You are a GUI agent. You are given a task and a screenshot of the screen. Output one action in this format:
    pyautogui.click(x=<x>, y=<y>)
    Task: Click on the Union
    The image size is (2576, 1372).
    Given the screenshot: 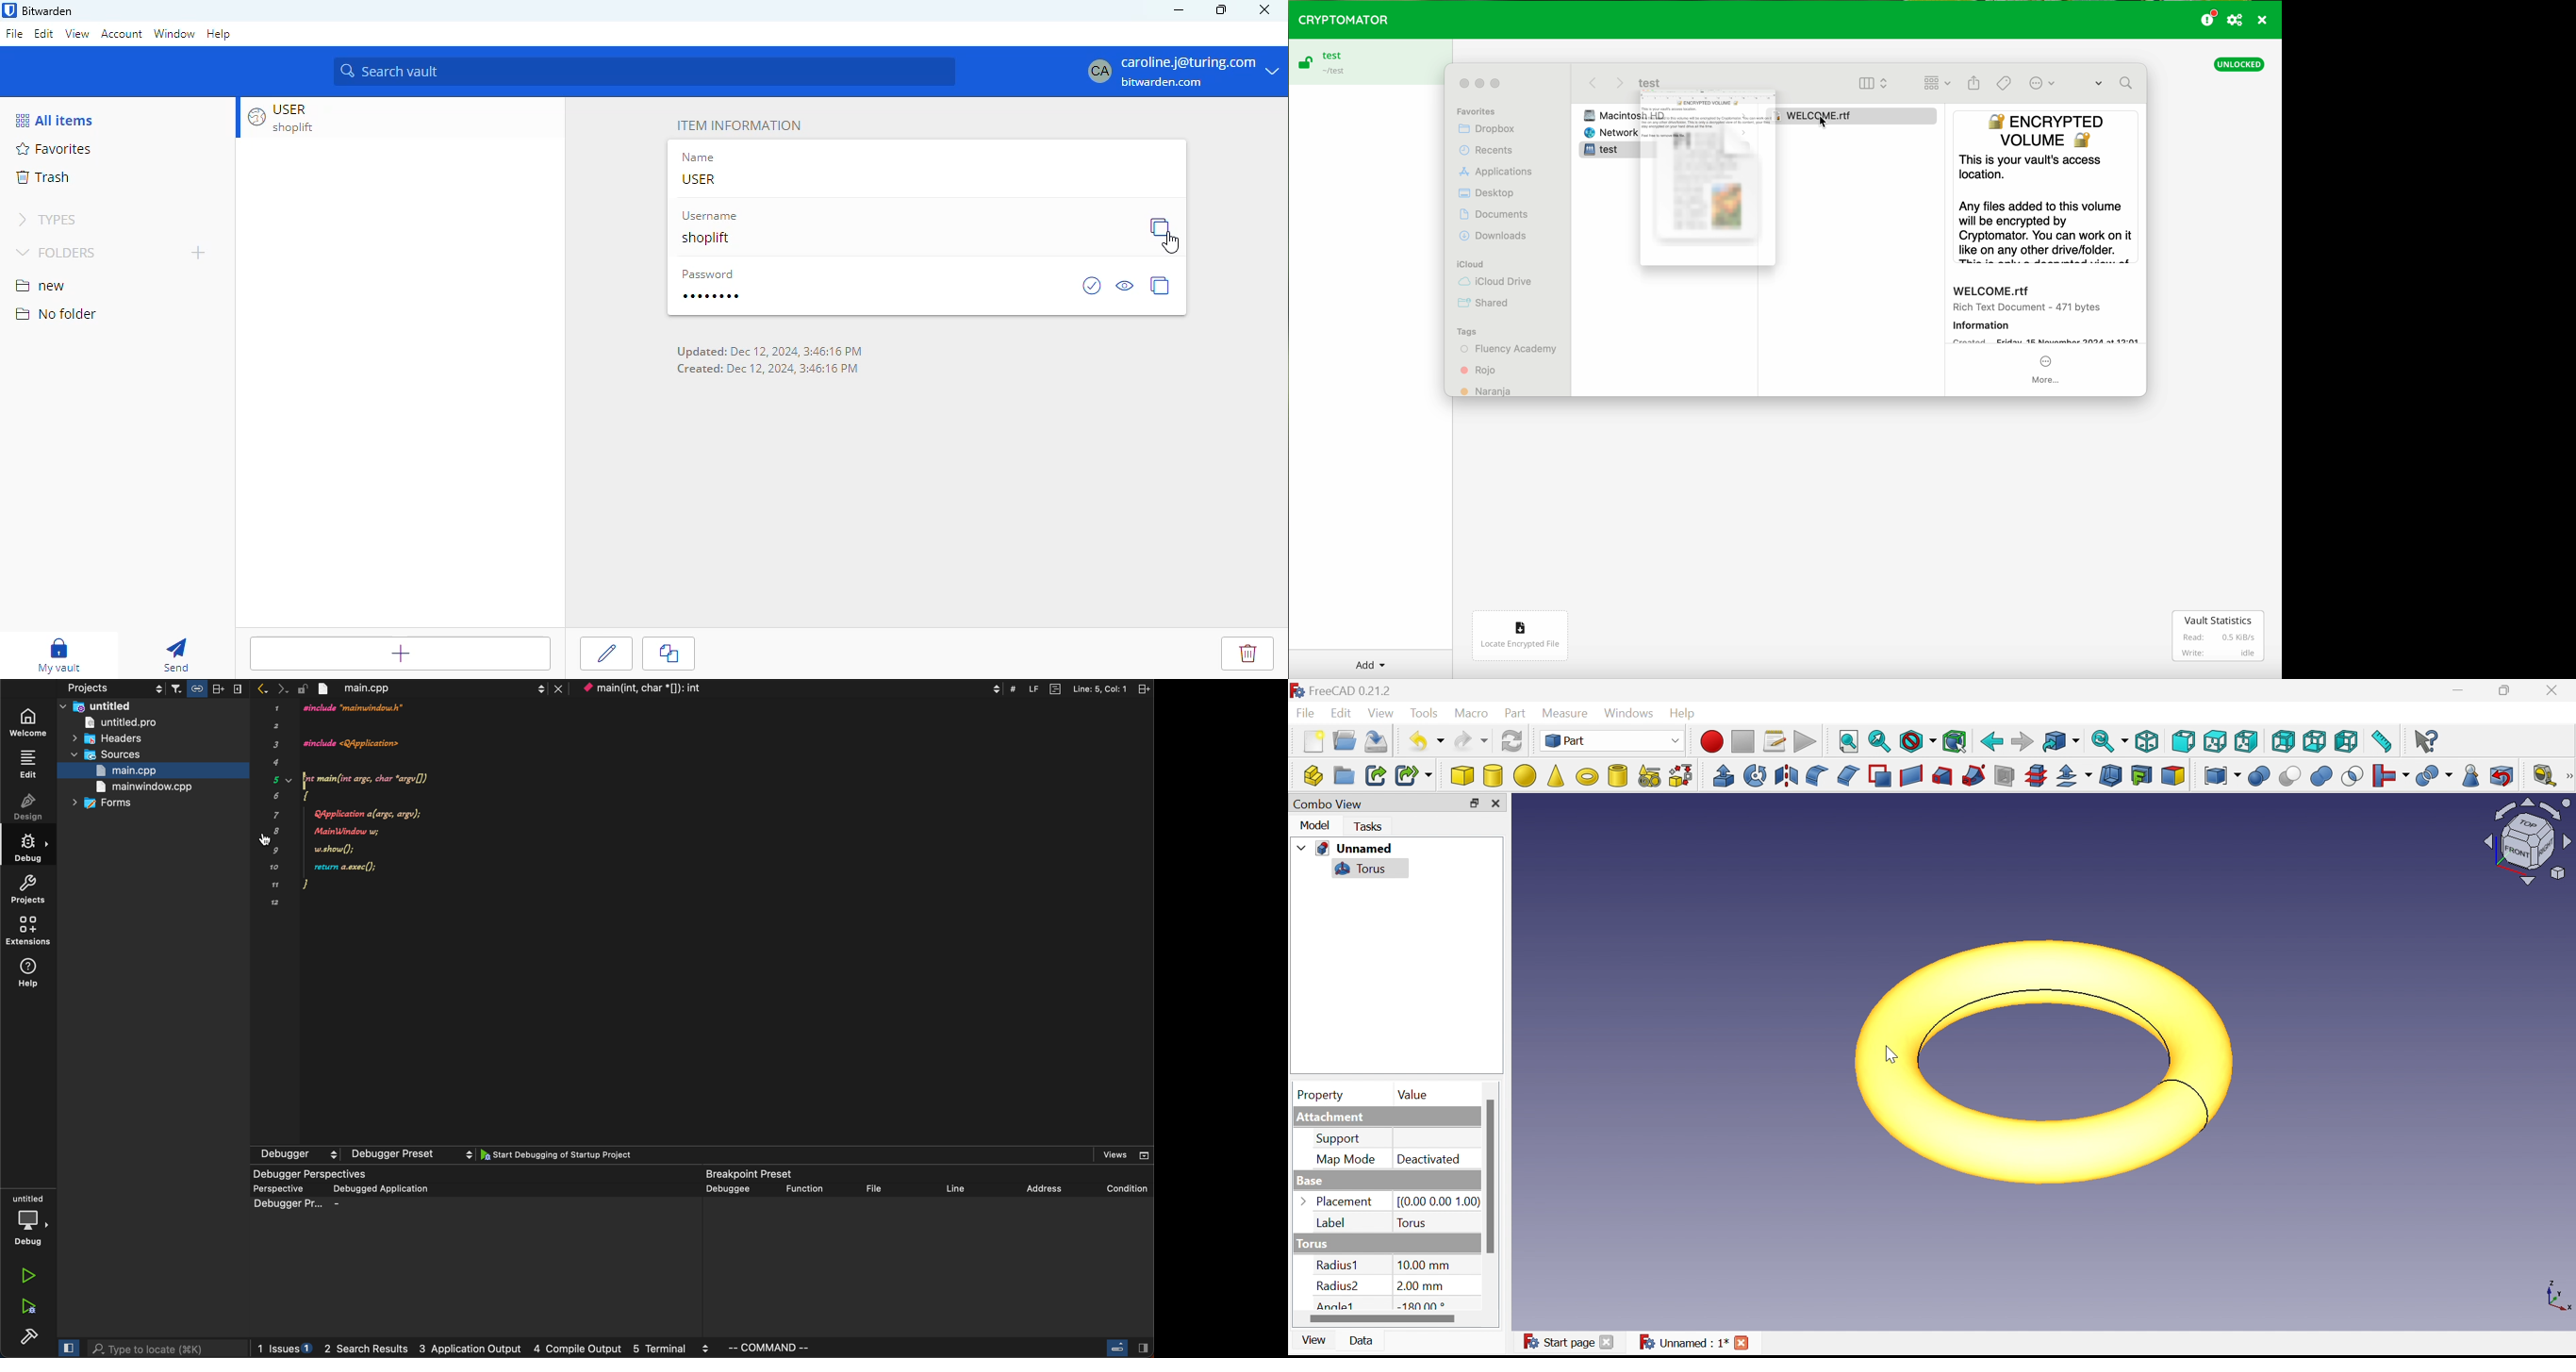 What is the action you would take?
    pyautogui.click(x=2320, y=776)
    